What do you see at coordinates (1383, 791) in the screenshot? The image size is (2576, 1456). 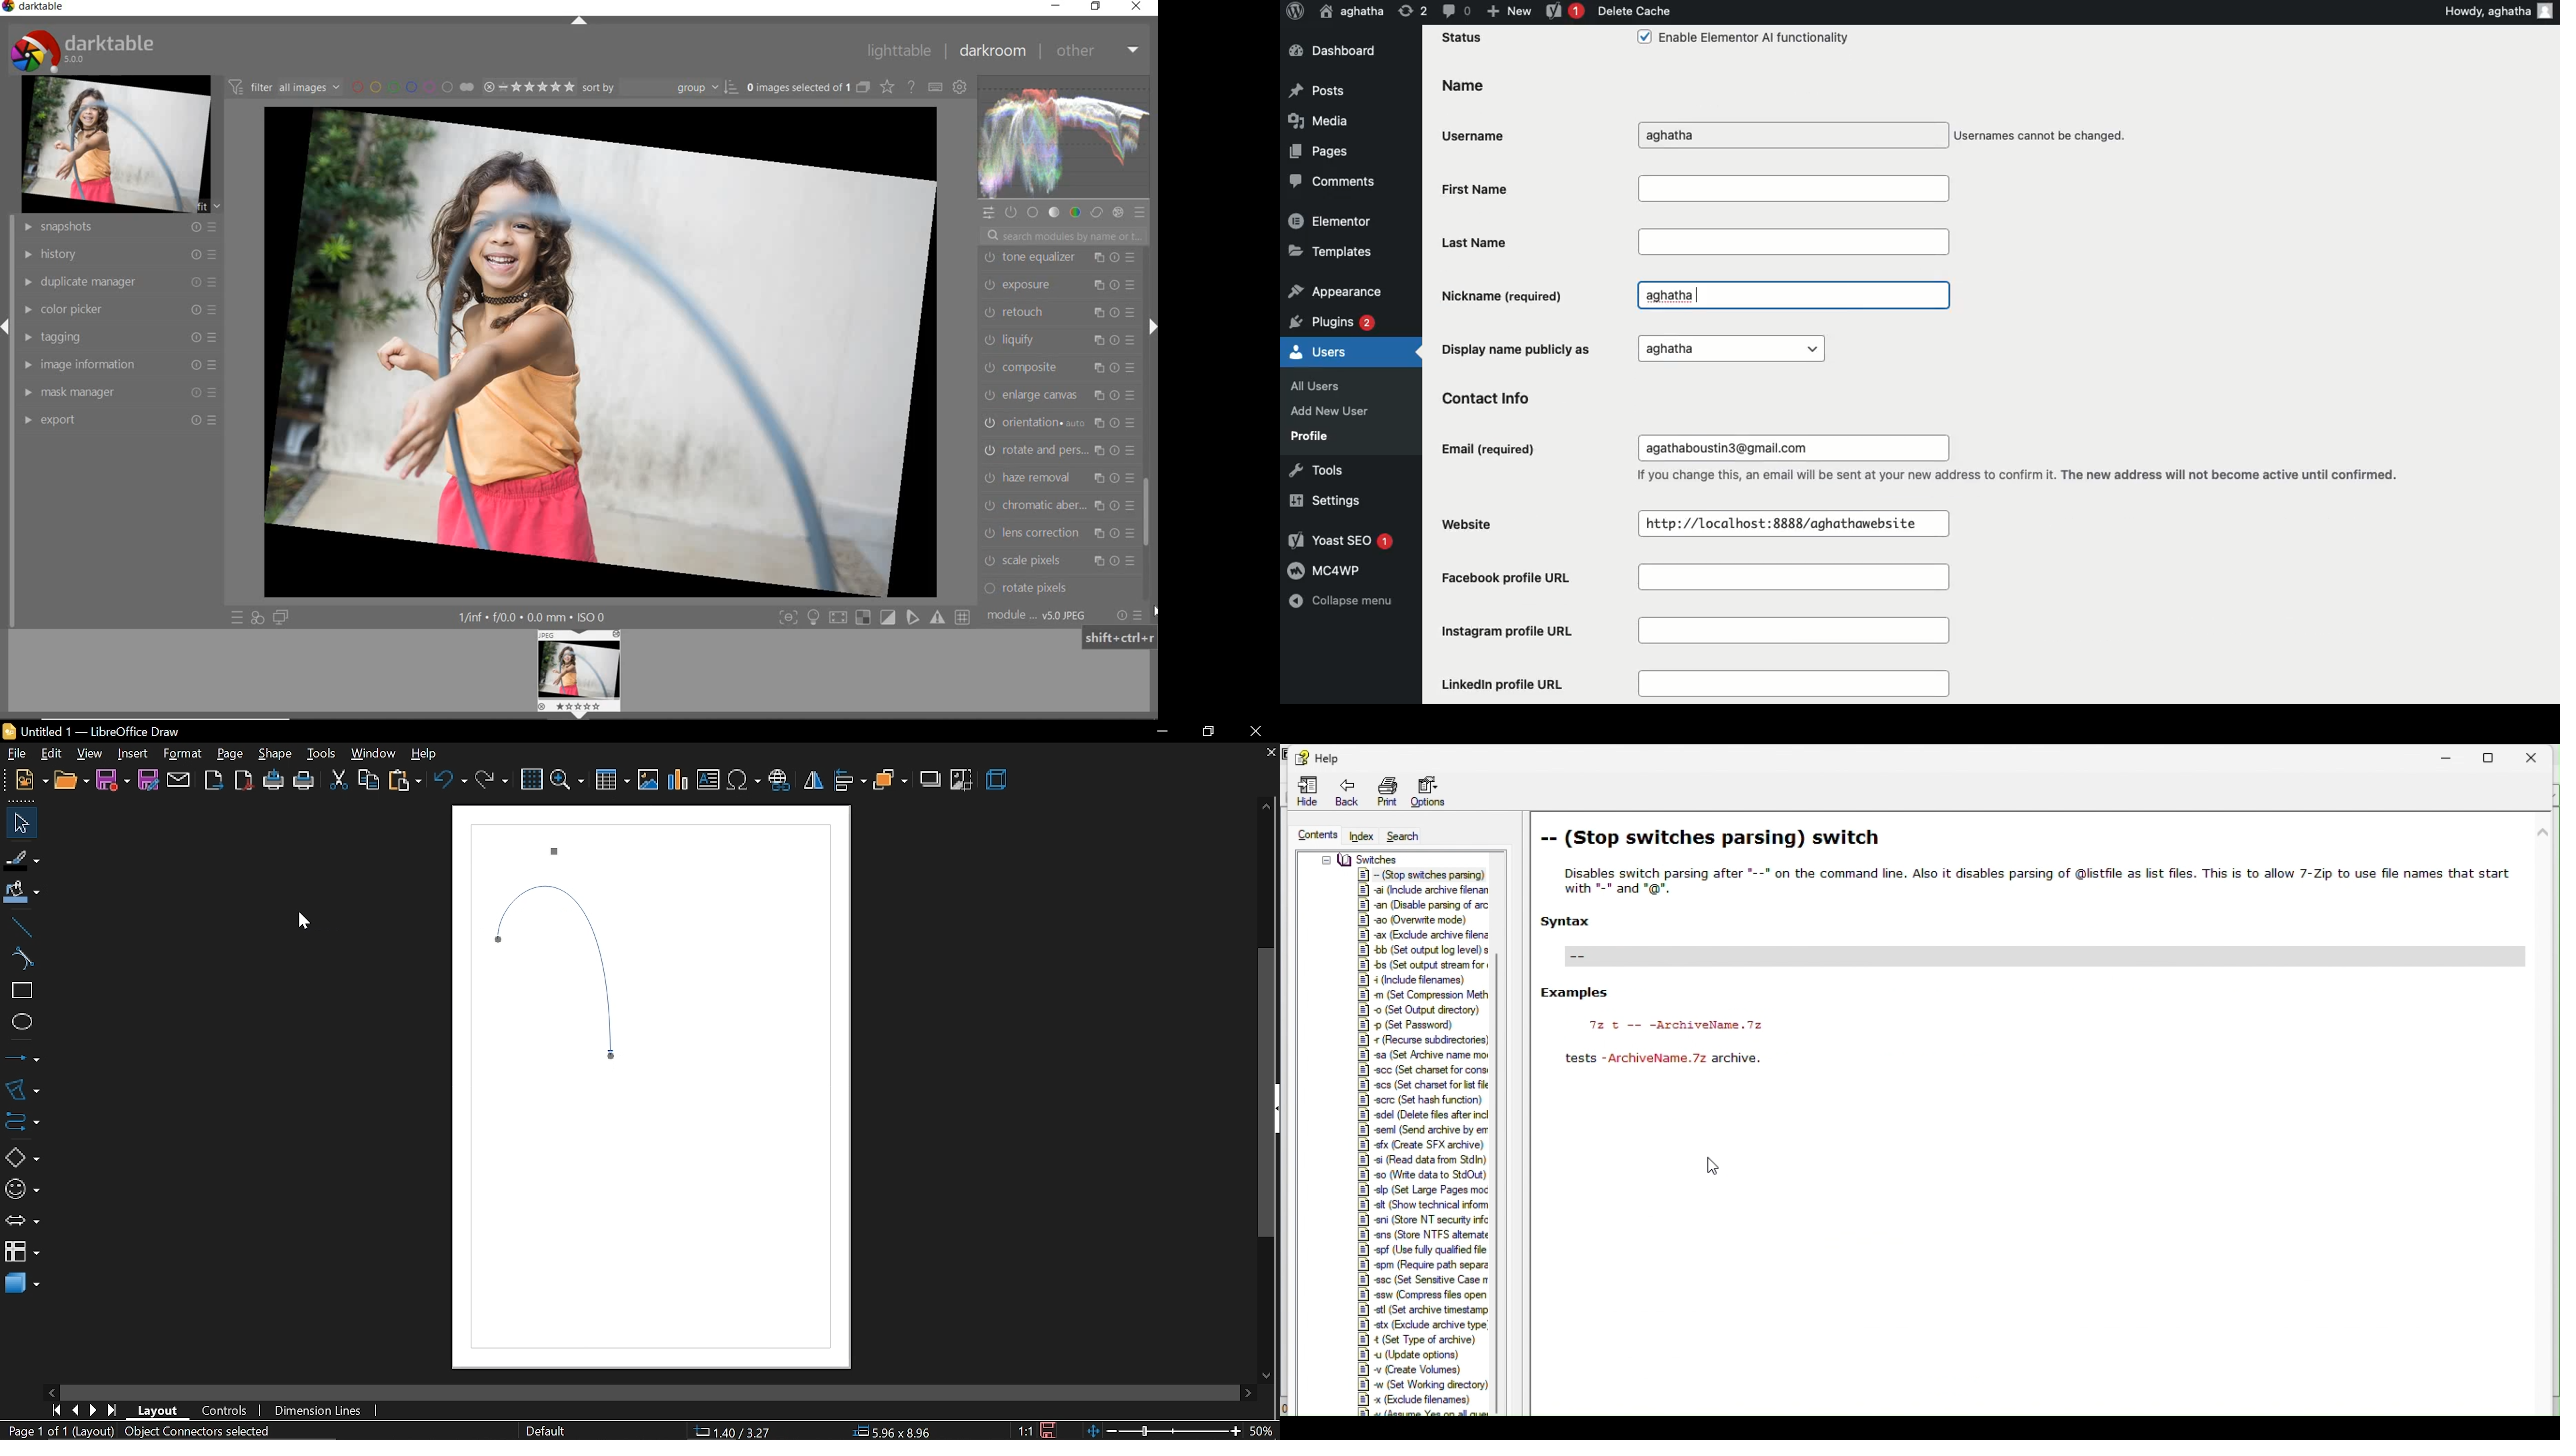 I see `Print` at bounding box center [1383, 791].